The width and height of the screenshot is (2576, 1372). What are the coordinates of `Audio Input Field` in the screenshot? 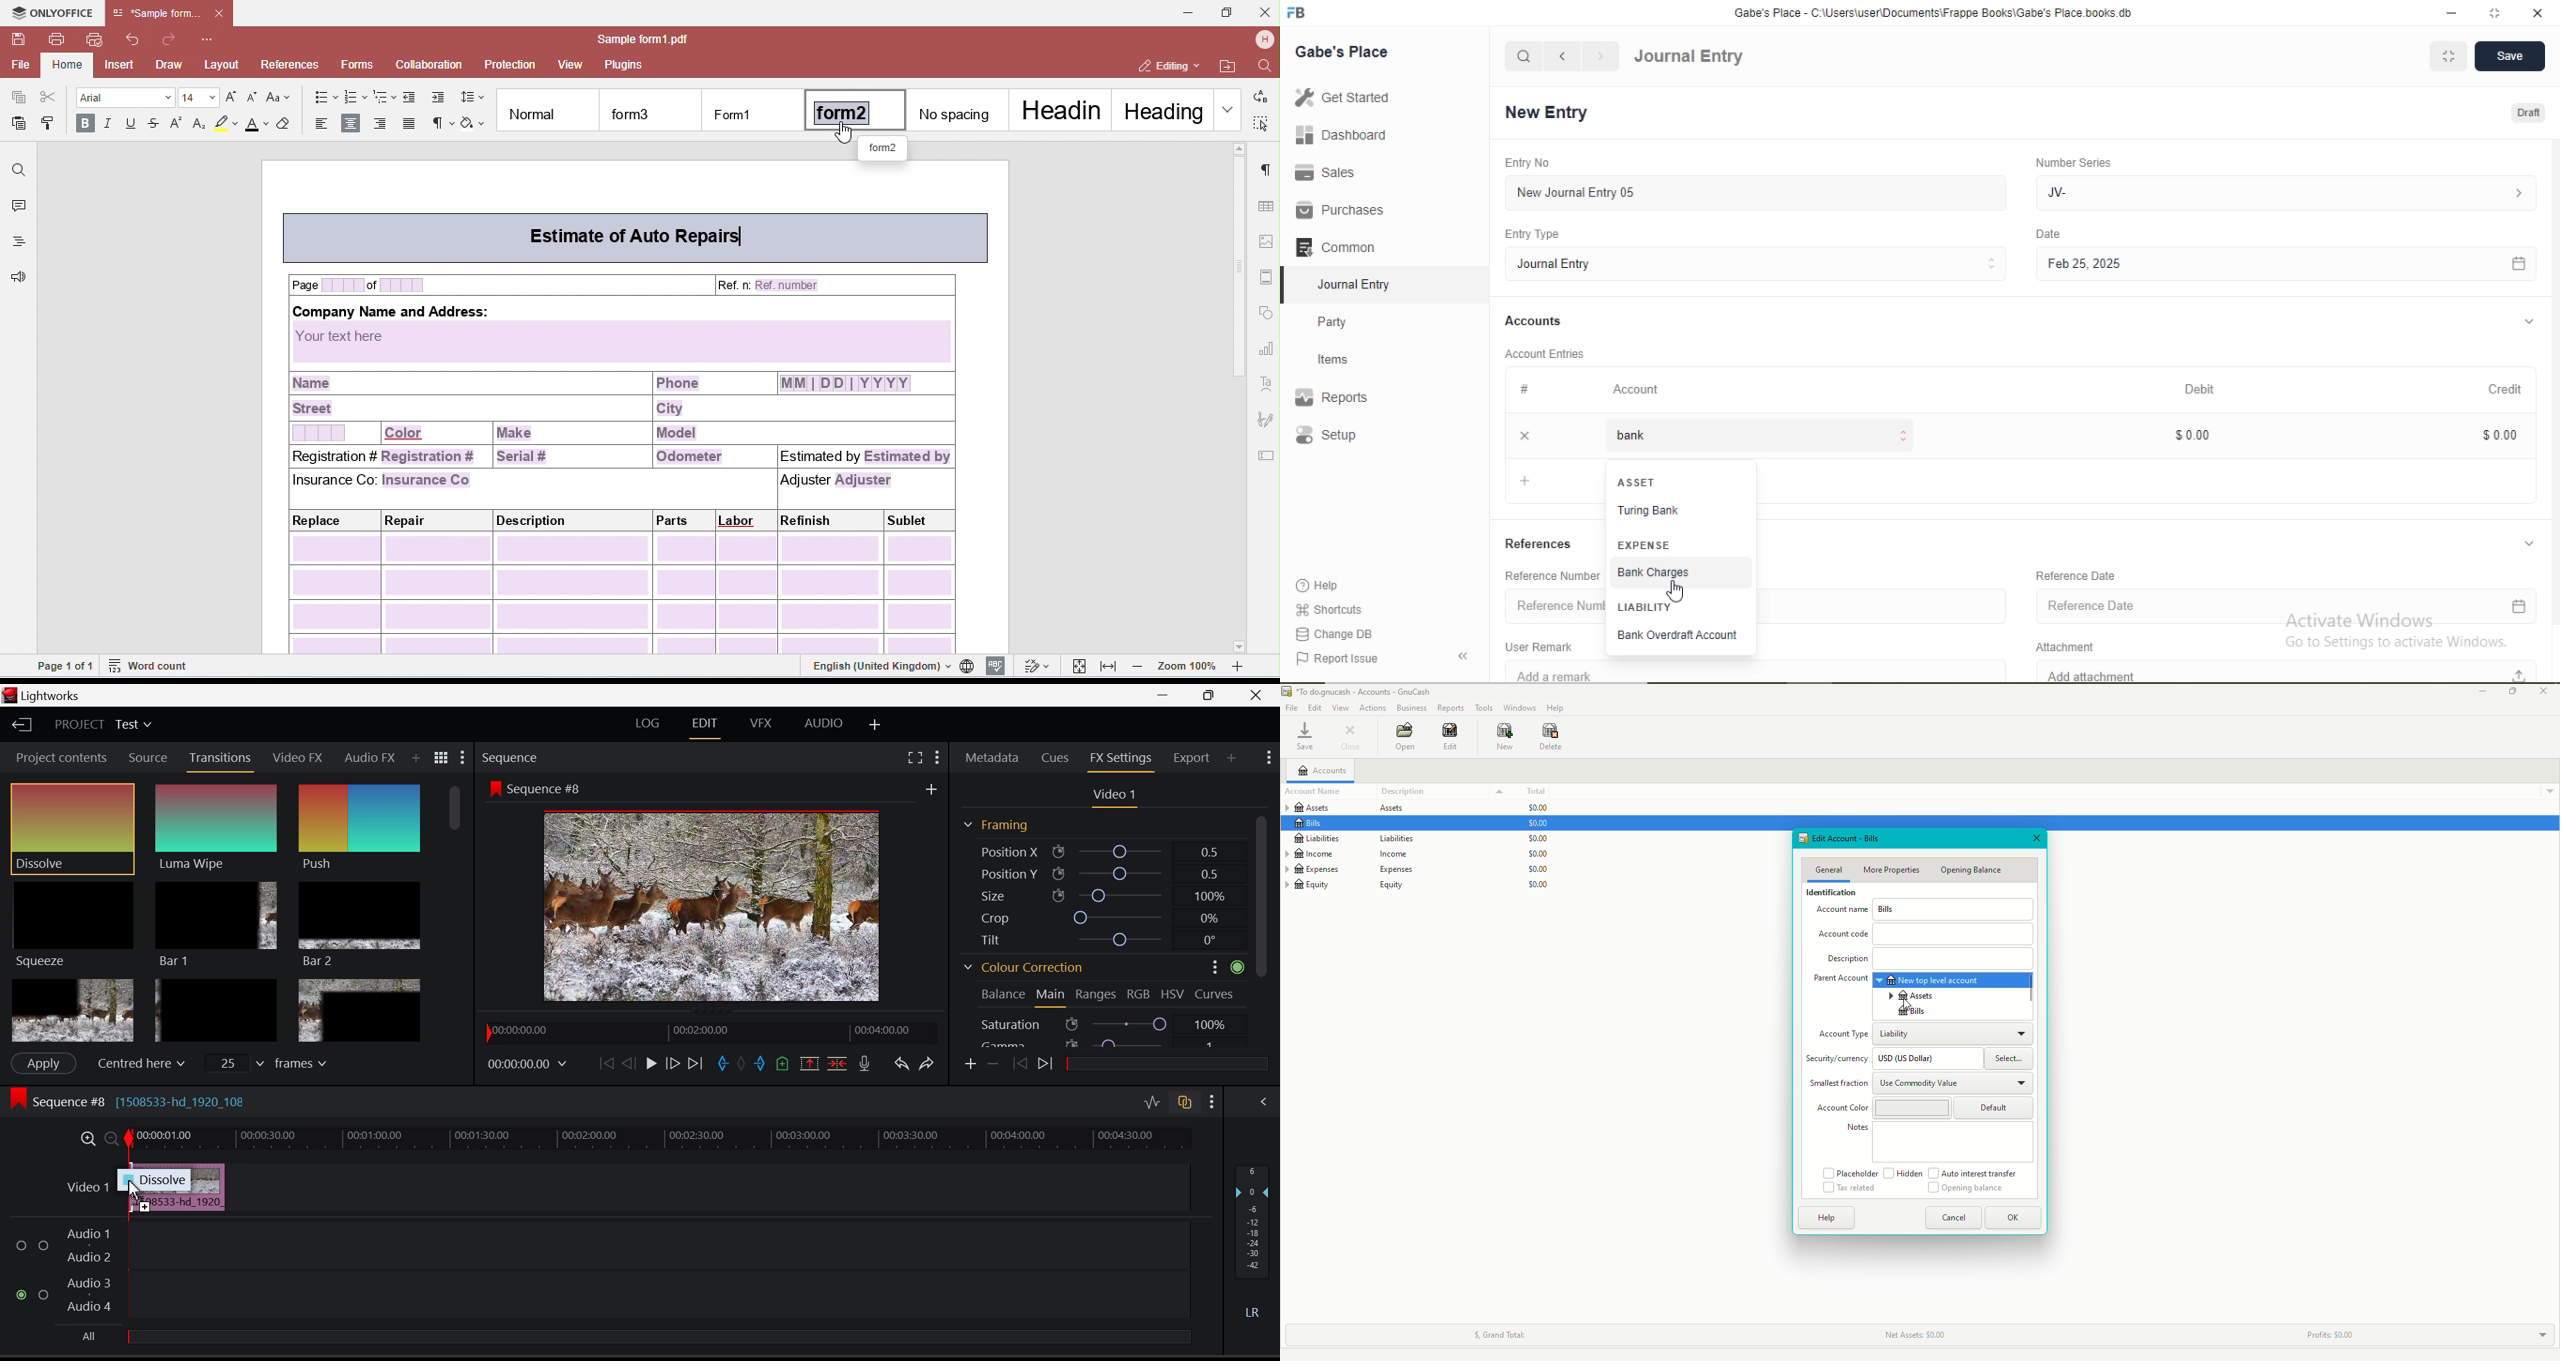 It's located at (657, 1244).